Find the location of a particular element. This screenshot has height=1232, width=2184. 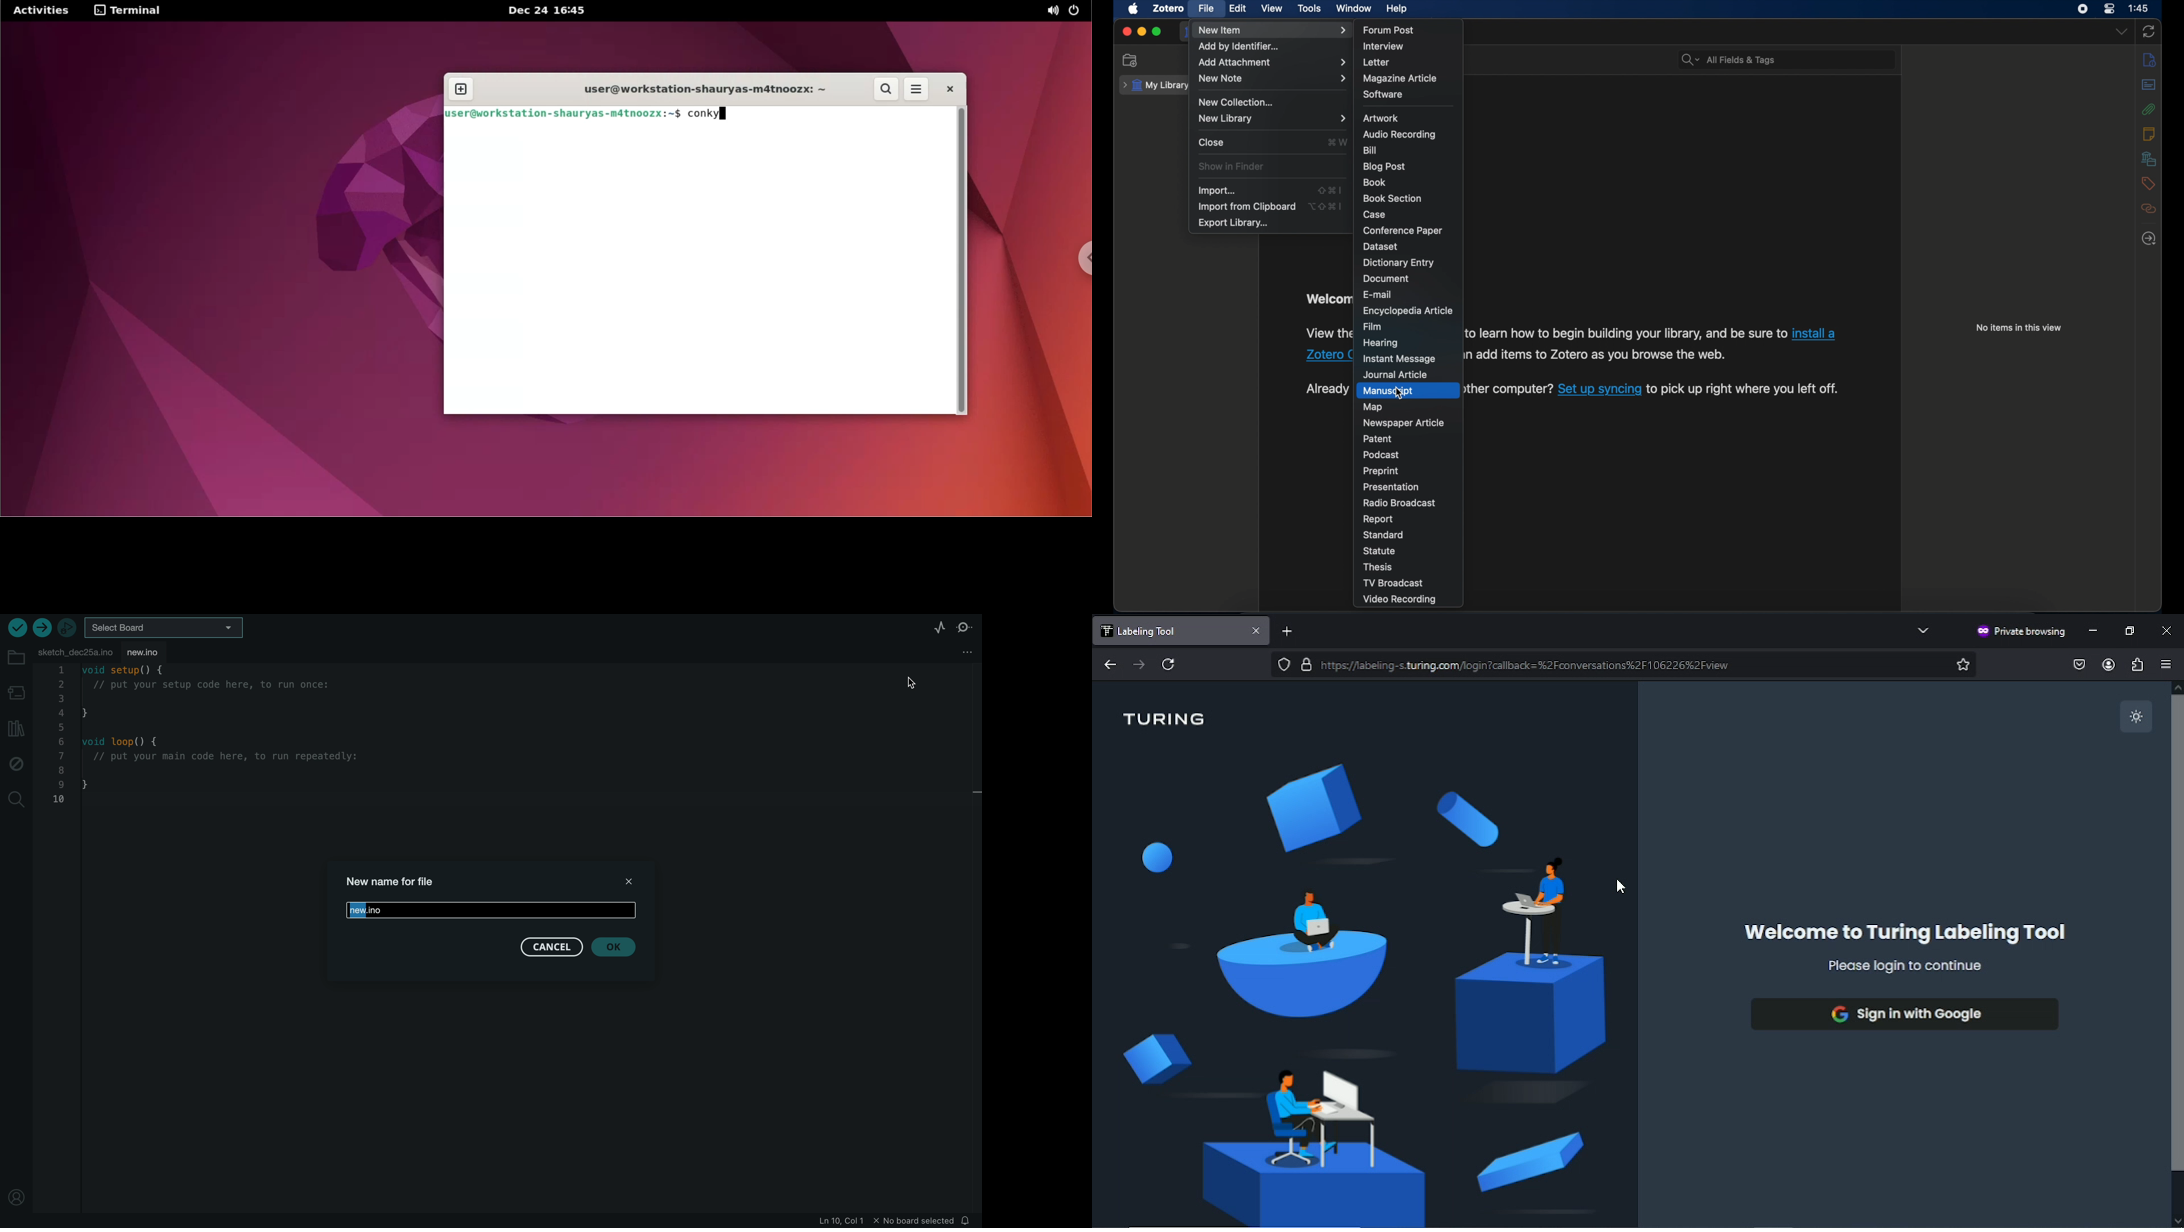

import from clipboard is located at coordinates (1246, 206).